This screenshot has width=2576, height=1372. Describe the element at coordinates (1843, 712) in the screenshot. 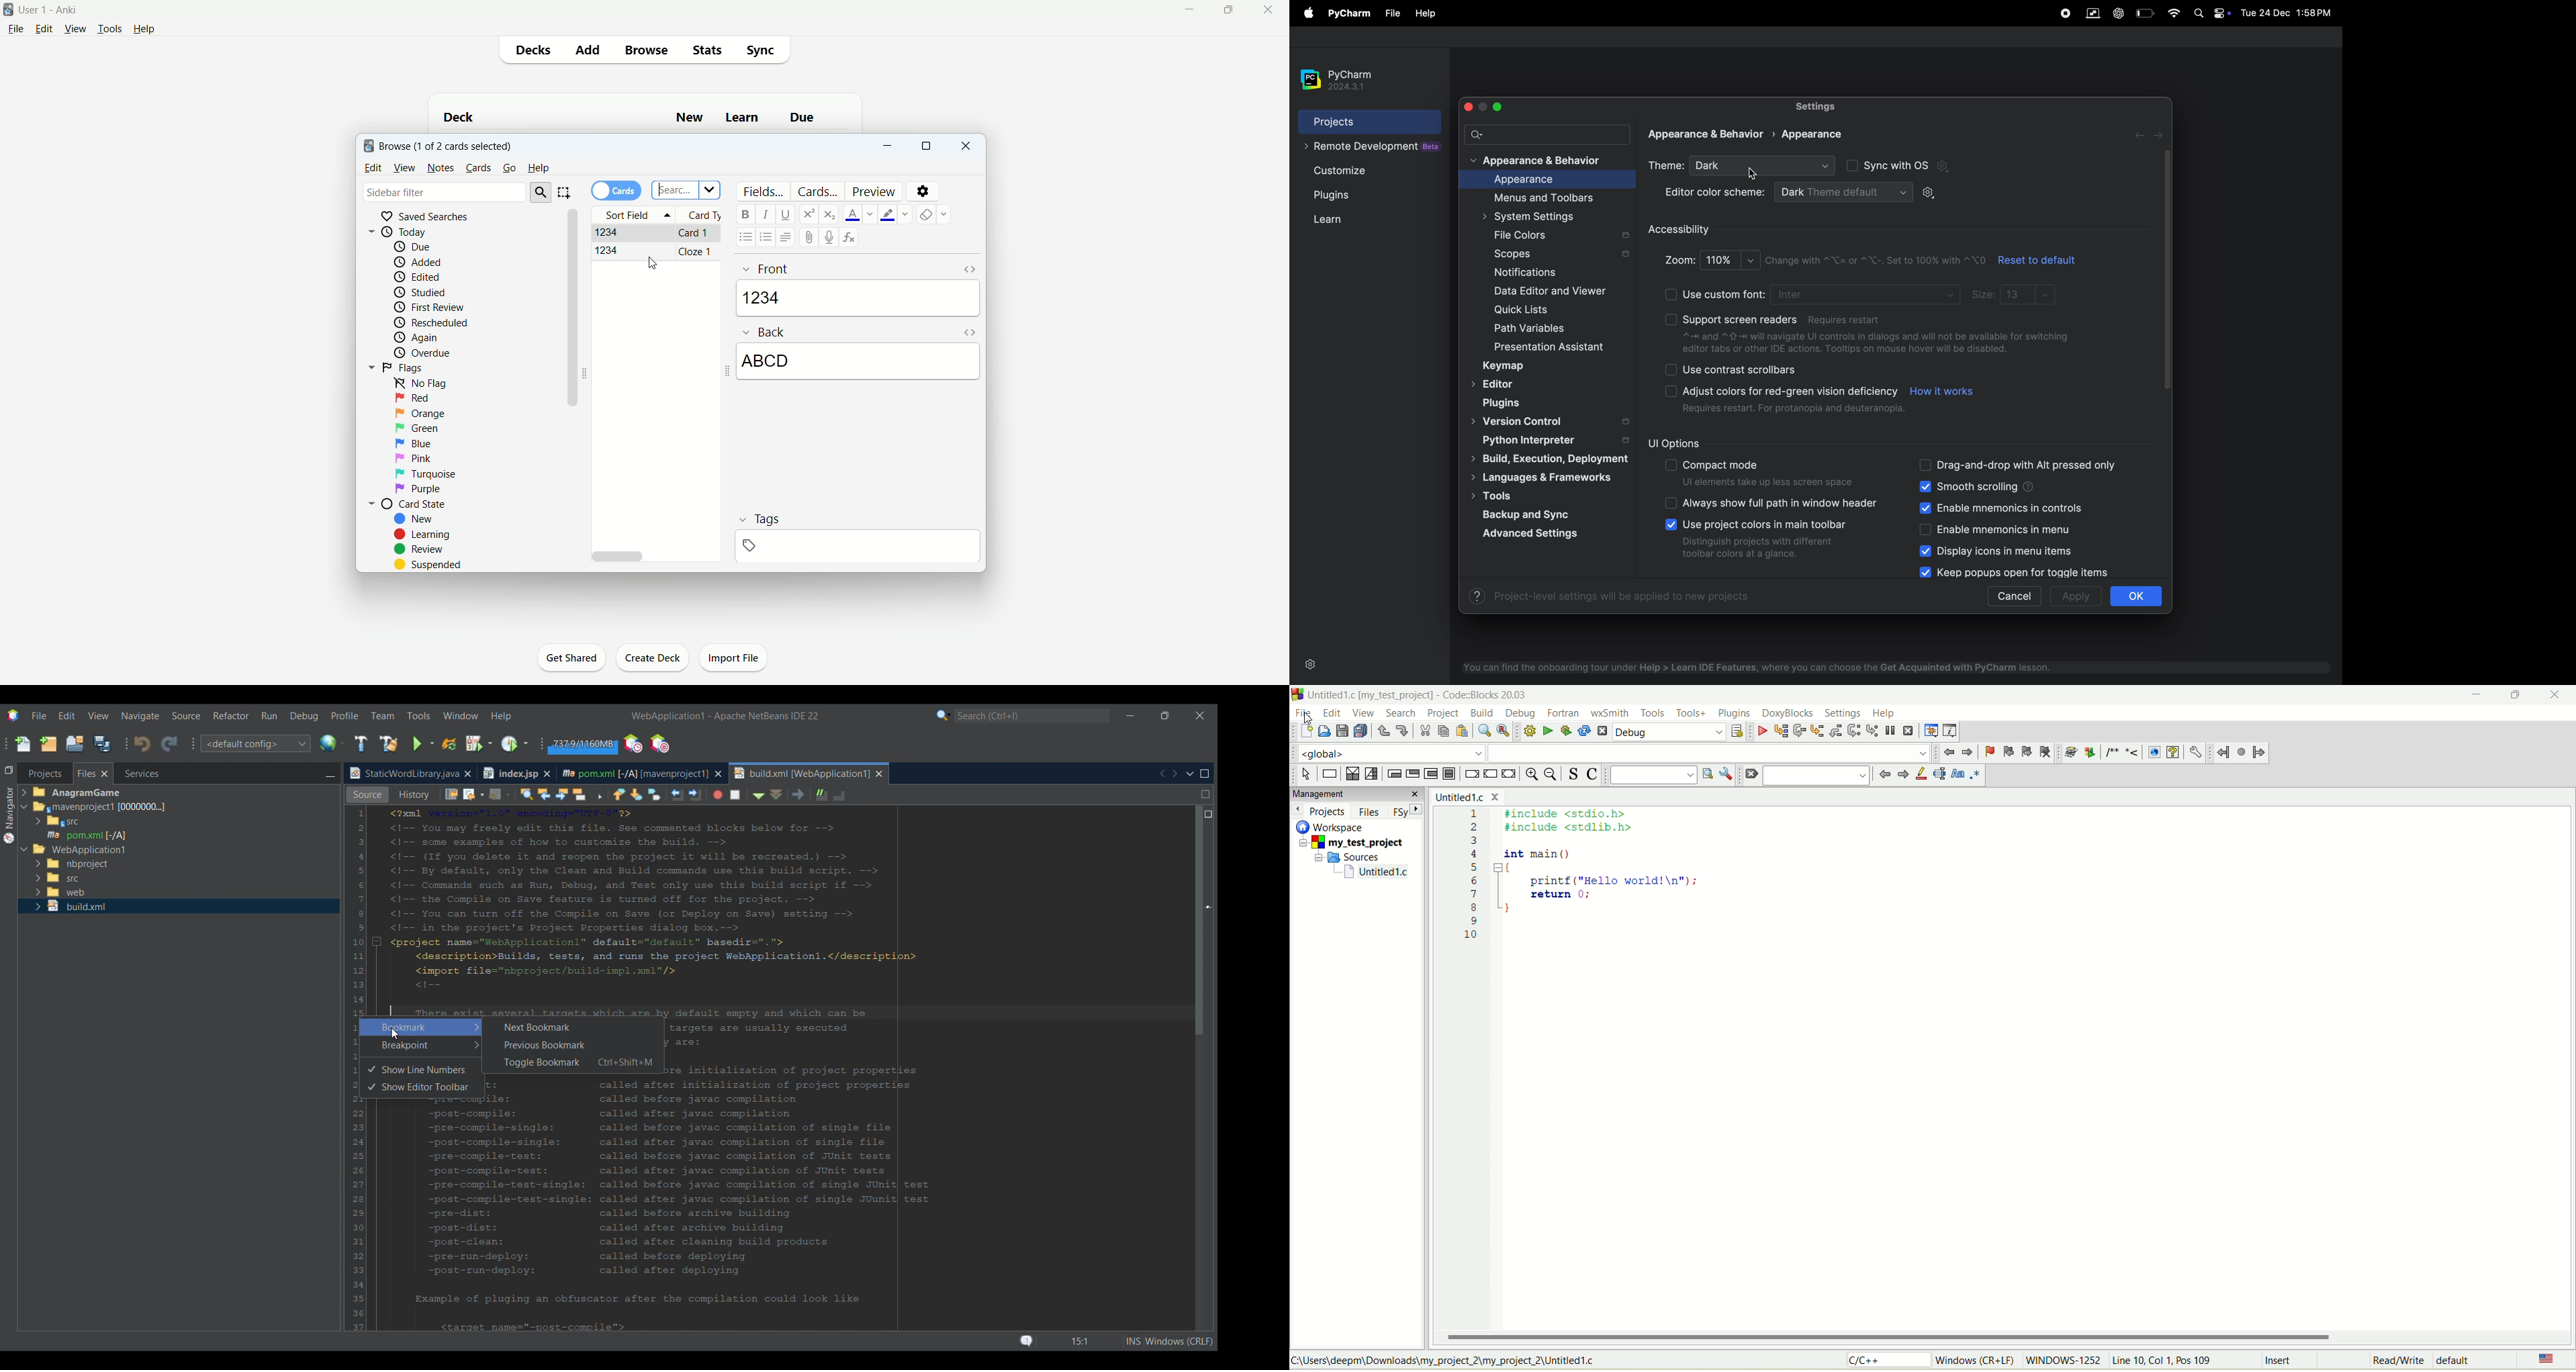

I see `settings` at that location.